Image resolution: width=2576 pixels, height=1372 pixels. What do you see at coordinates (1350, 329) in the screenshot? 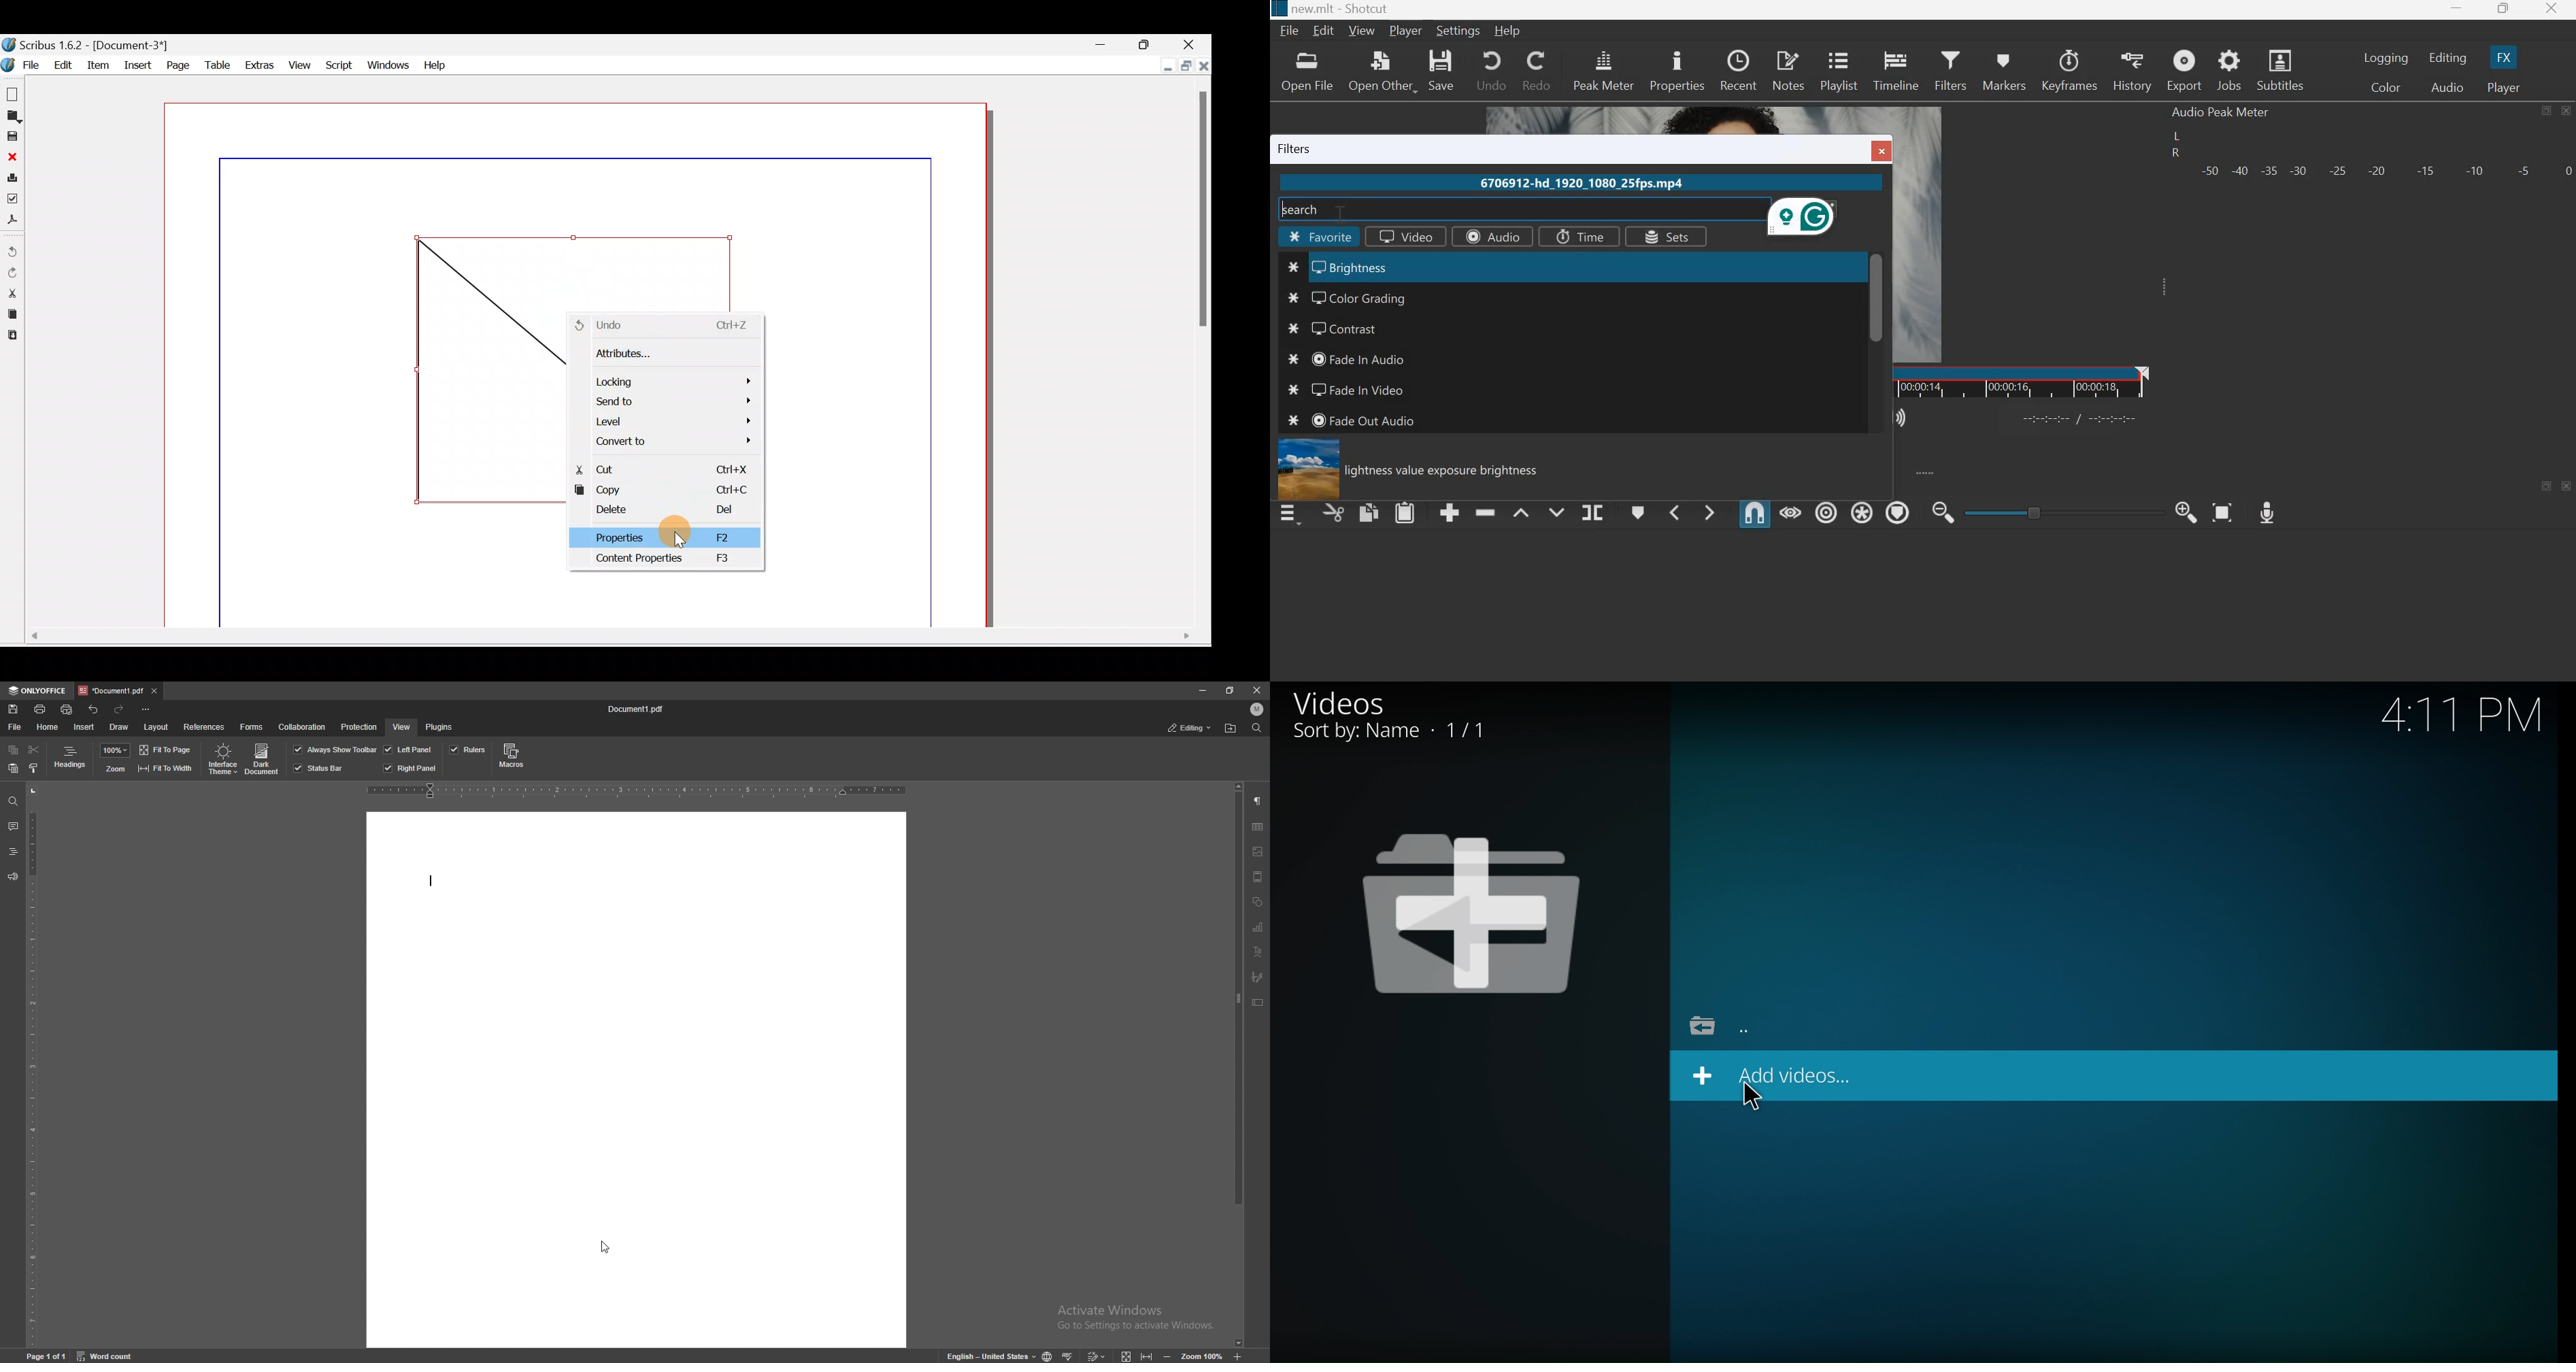
I see `Contrast` at bounding box center [1350, 329].